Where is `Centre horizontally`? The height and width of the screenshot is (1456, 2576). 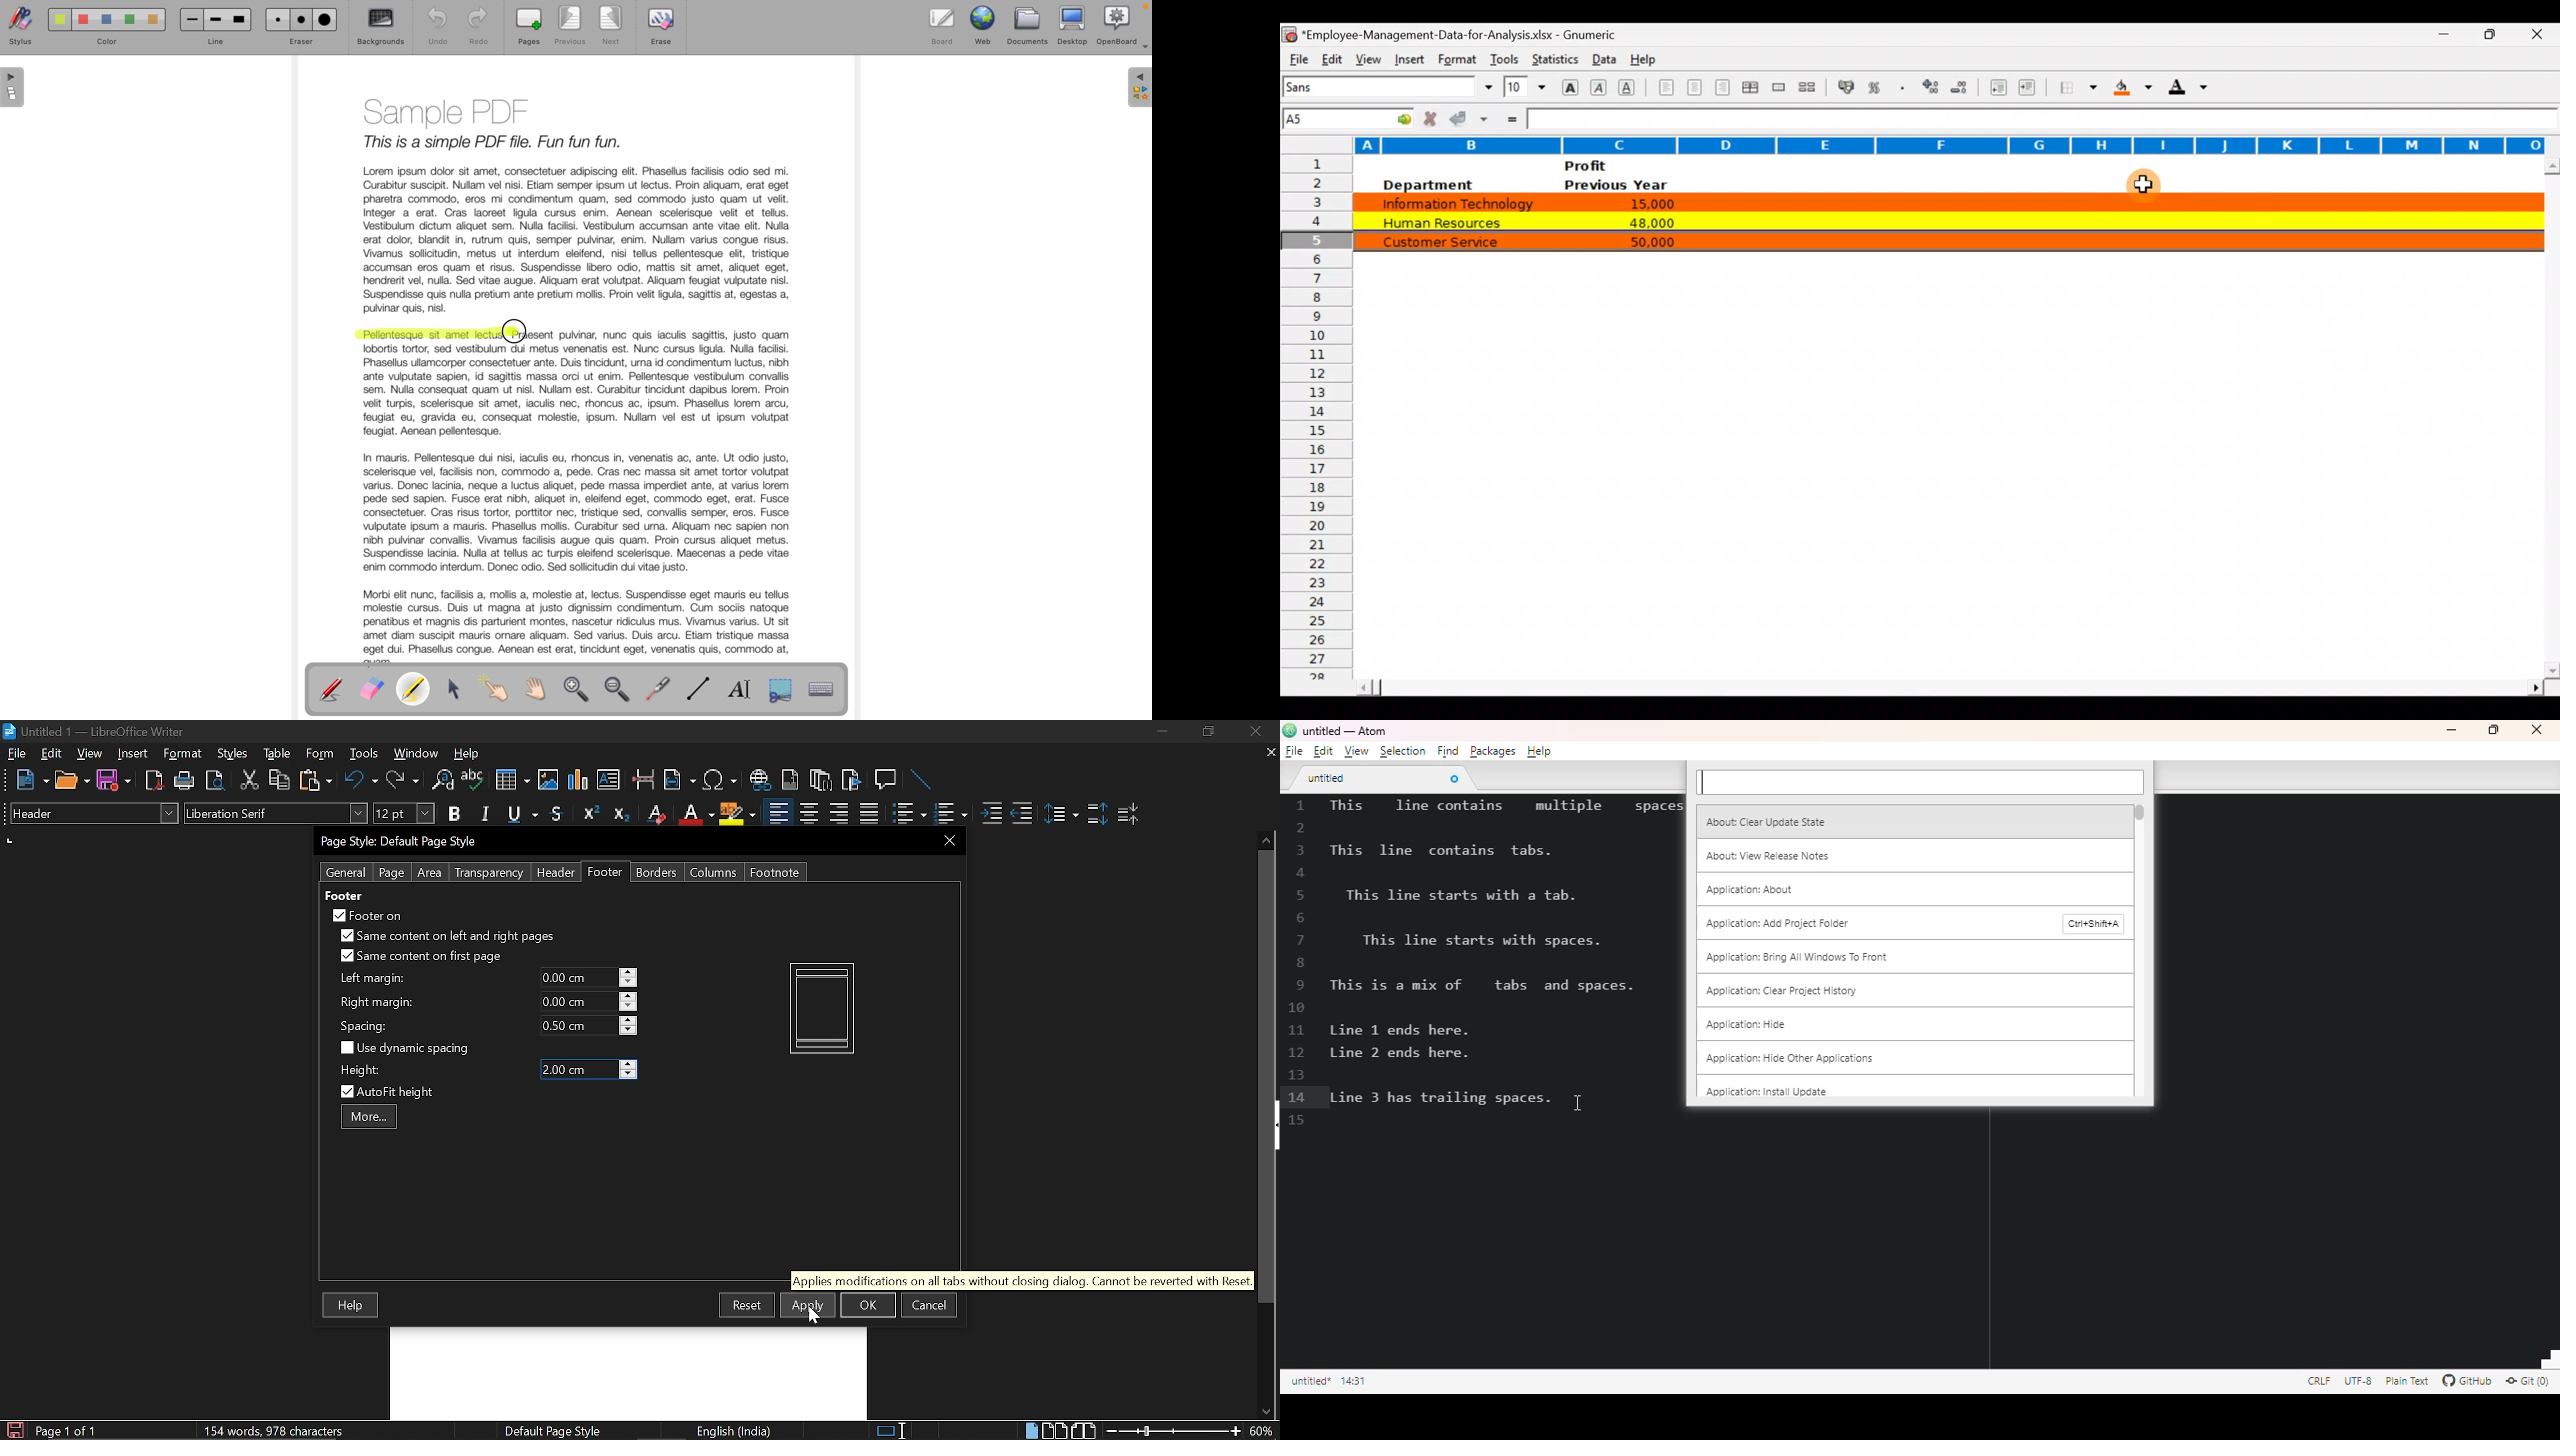
Centre horizontally is located at coordinates (1695, 90).